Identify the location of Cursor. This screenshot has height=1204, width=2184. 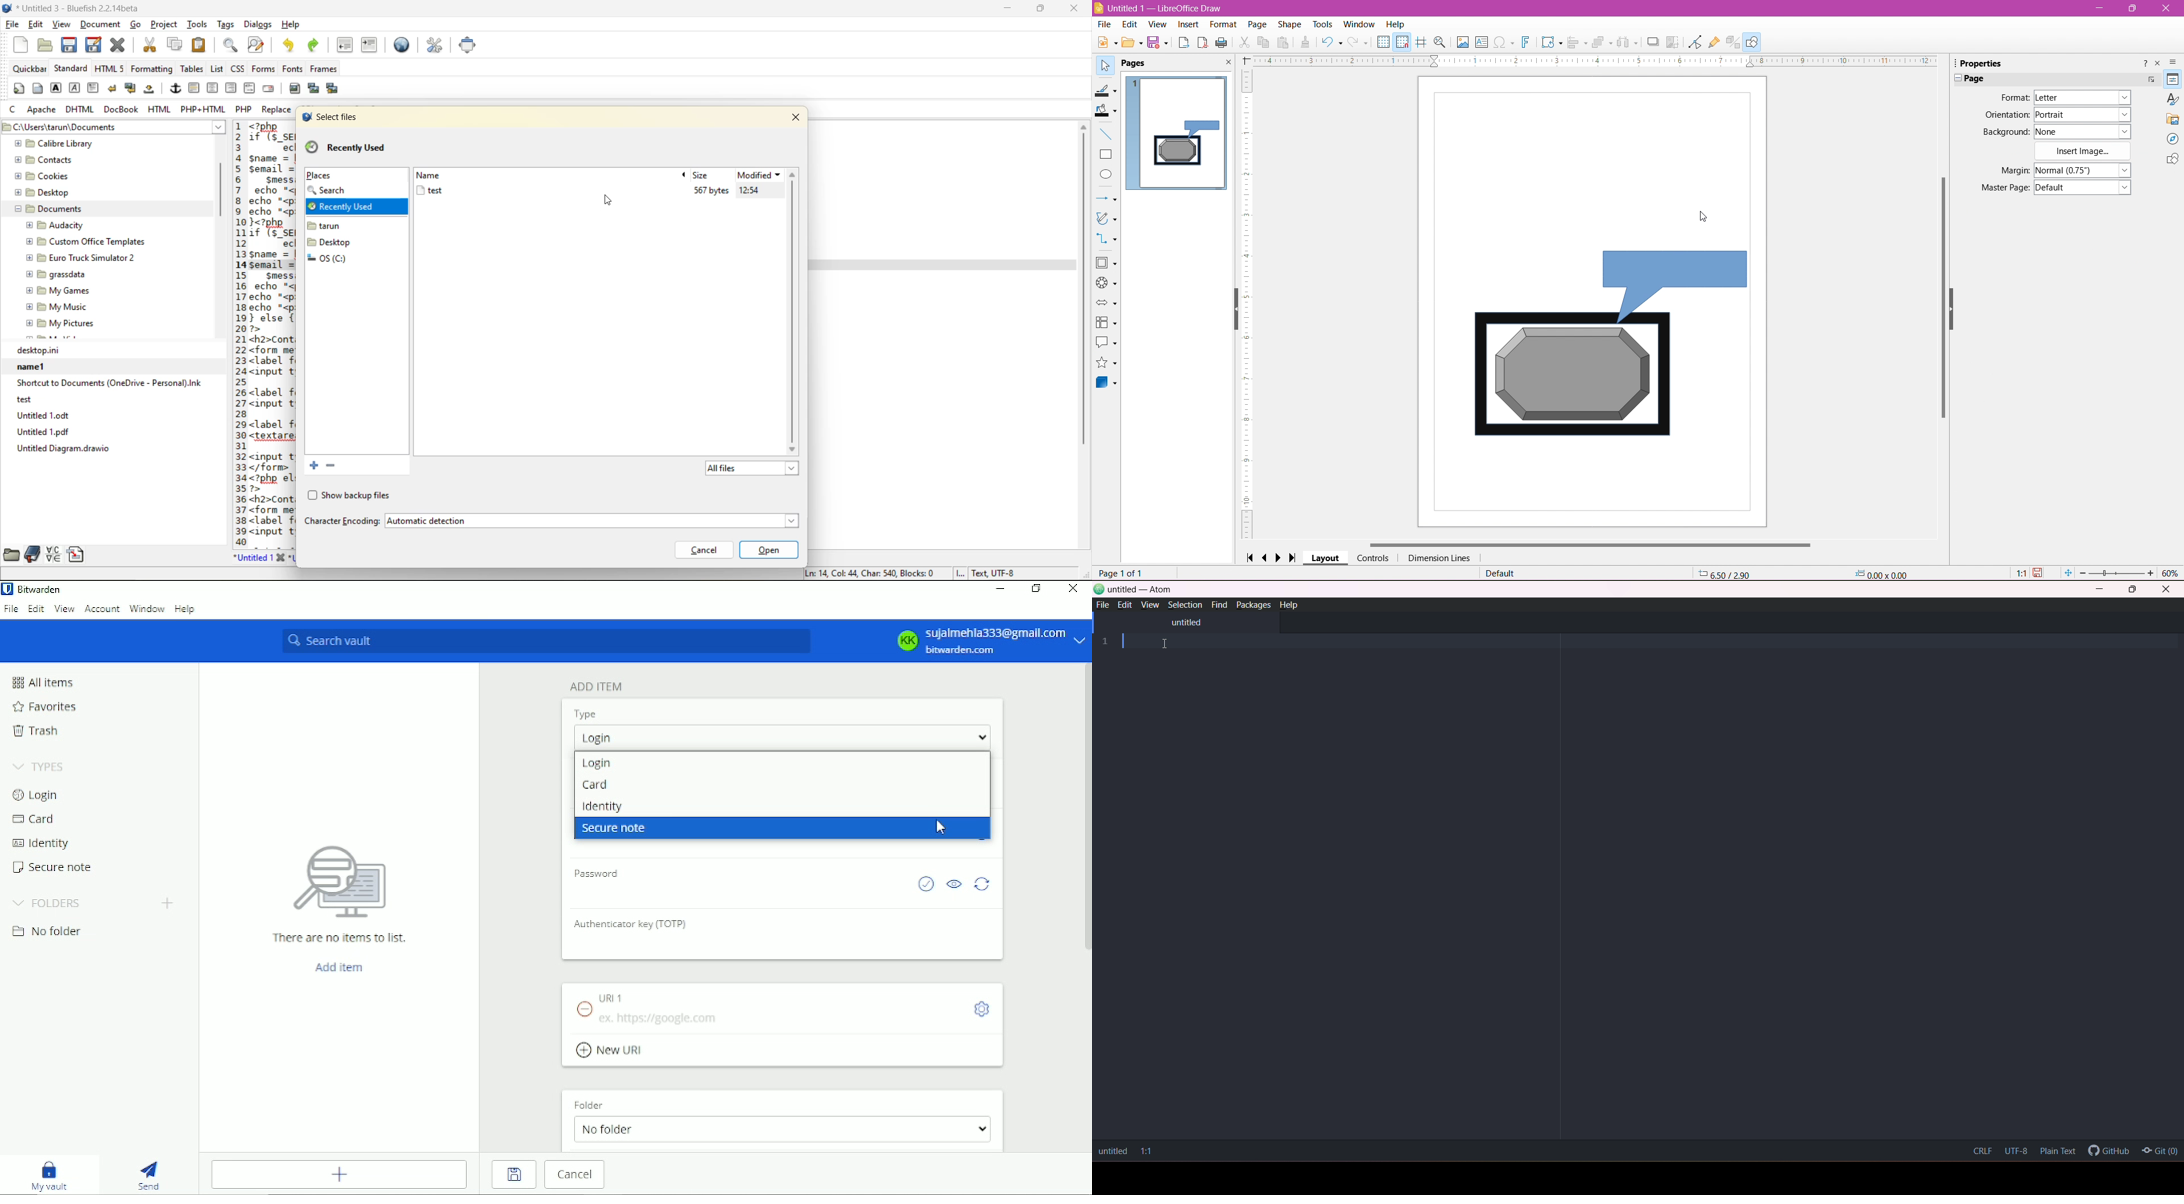
(938, 828).